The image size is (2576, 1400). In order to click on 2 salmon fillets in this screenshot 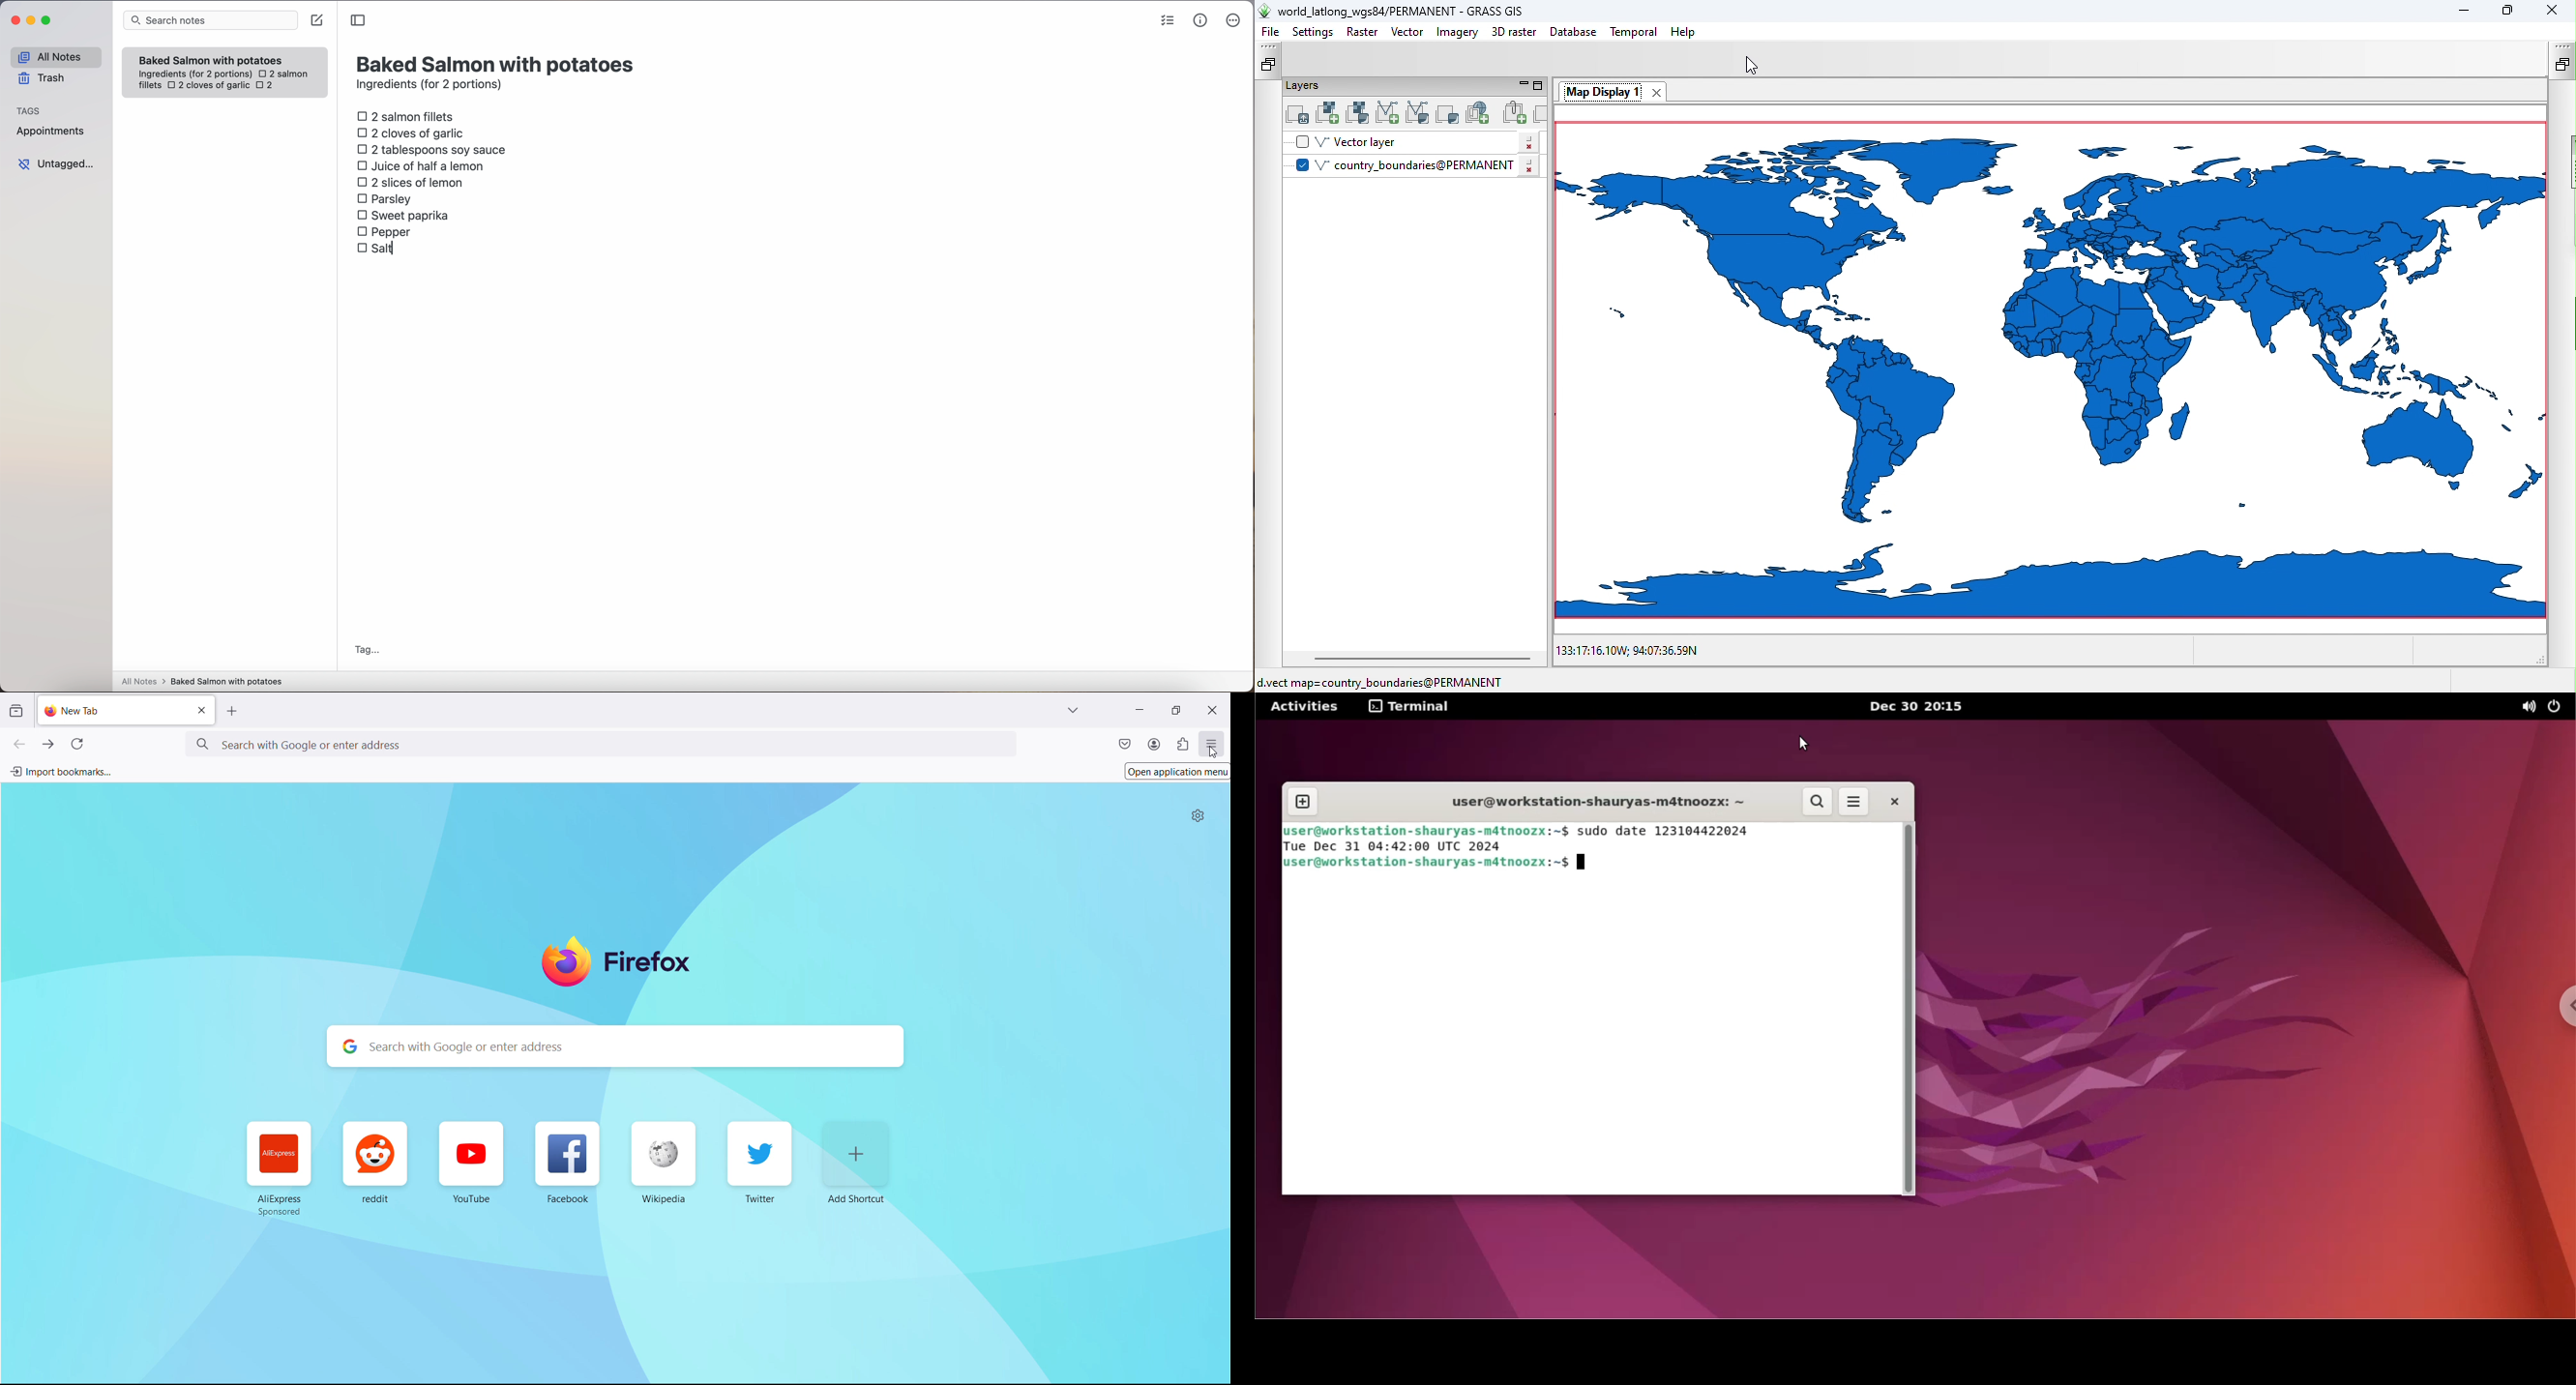, I will do `click(409, 115)`.